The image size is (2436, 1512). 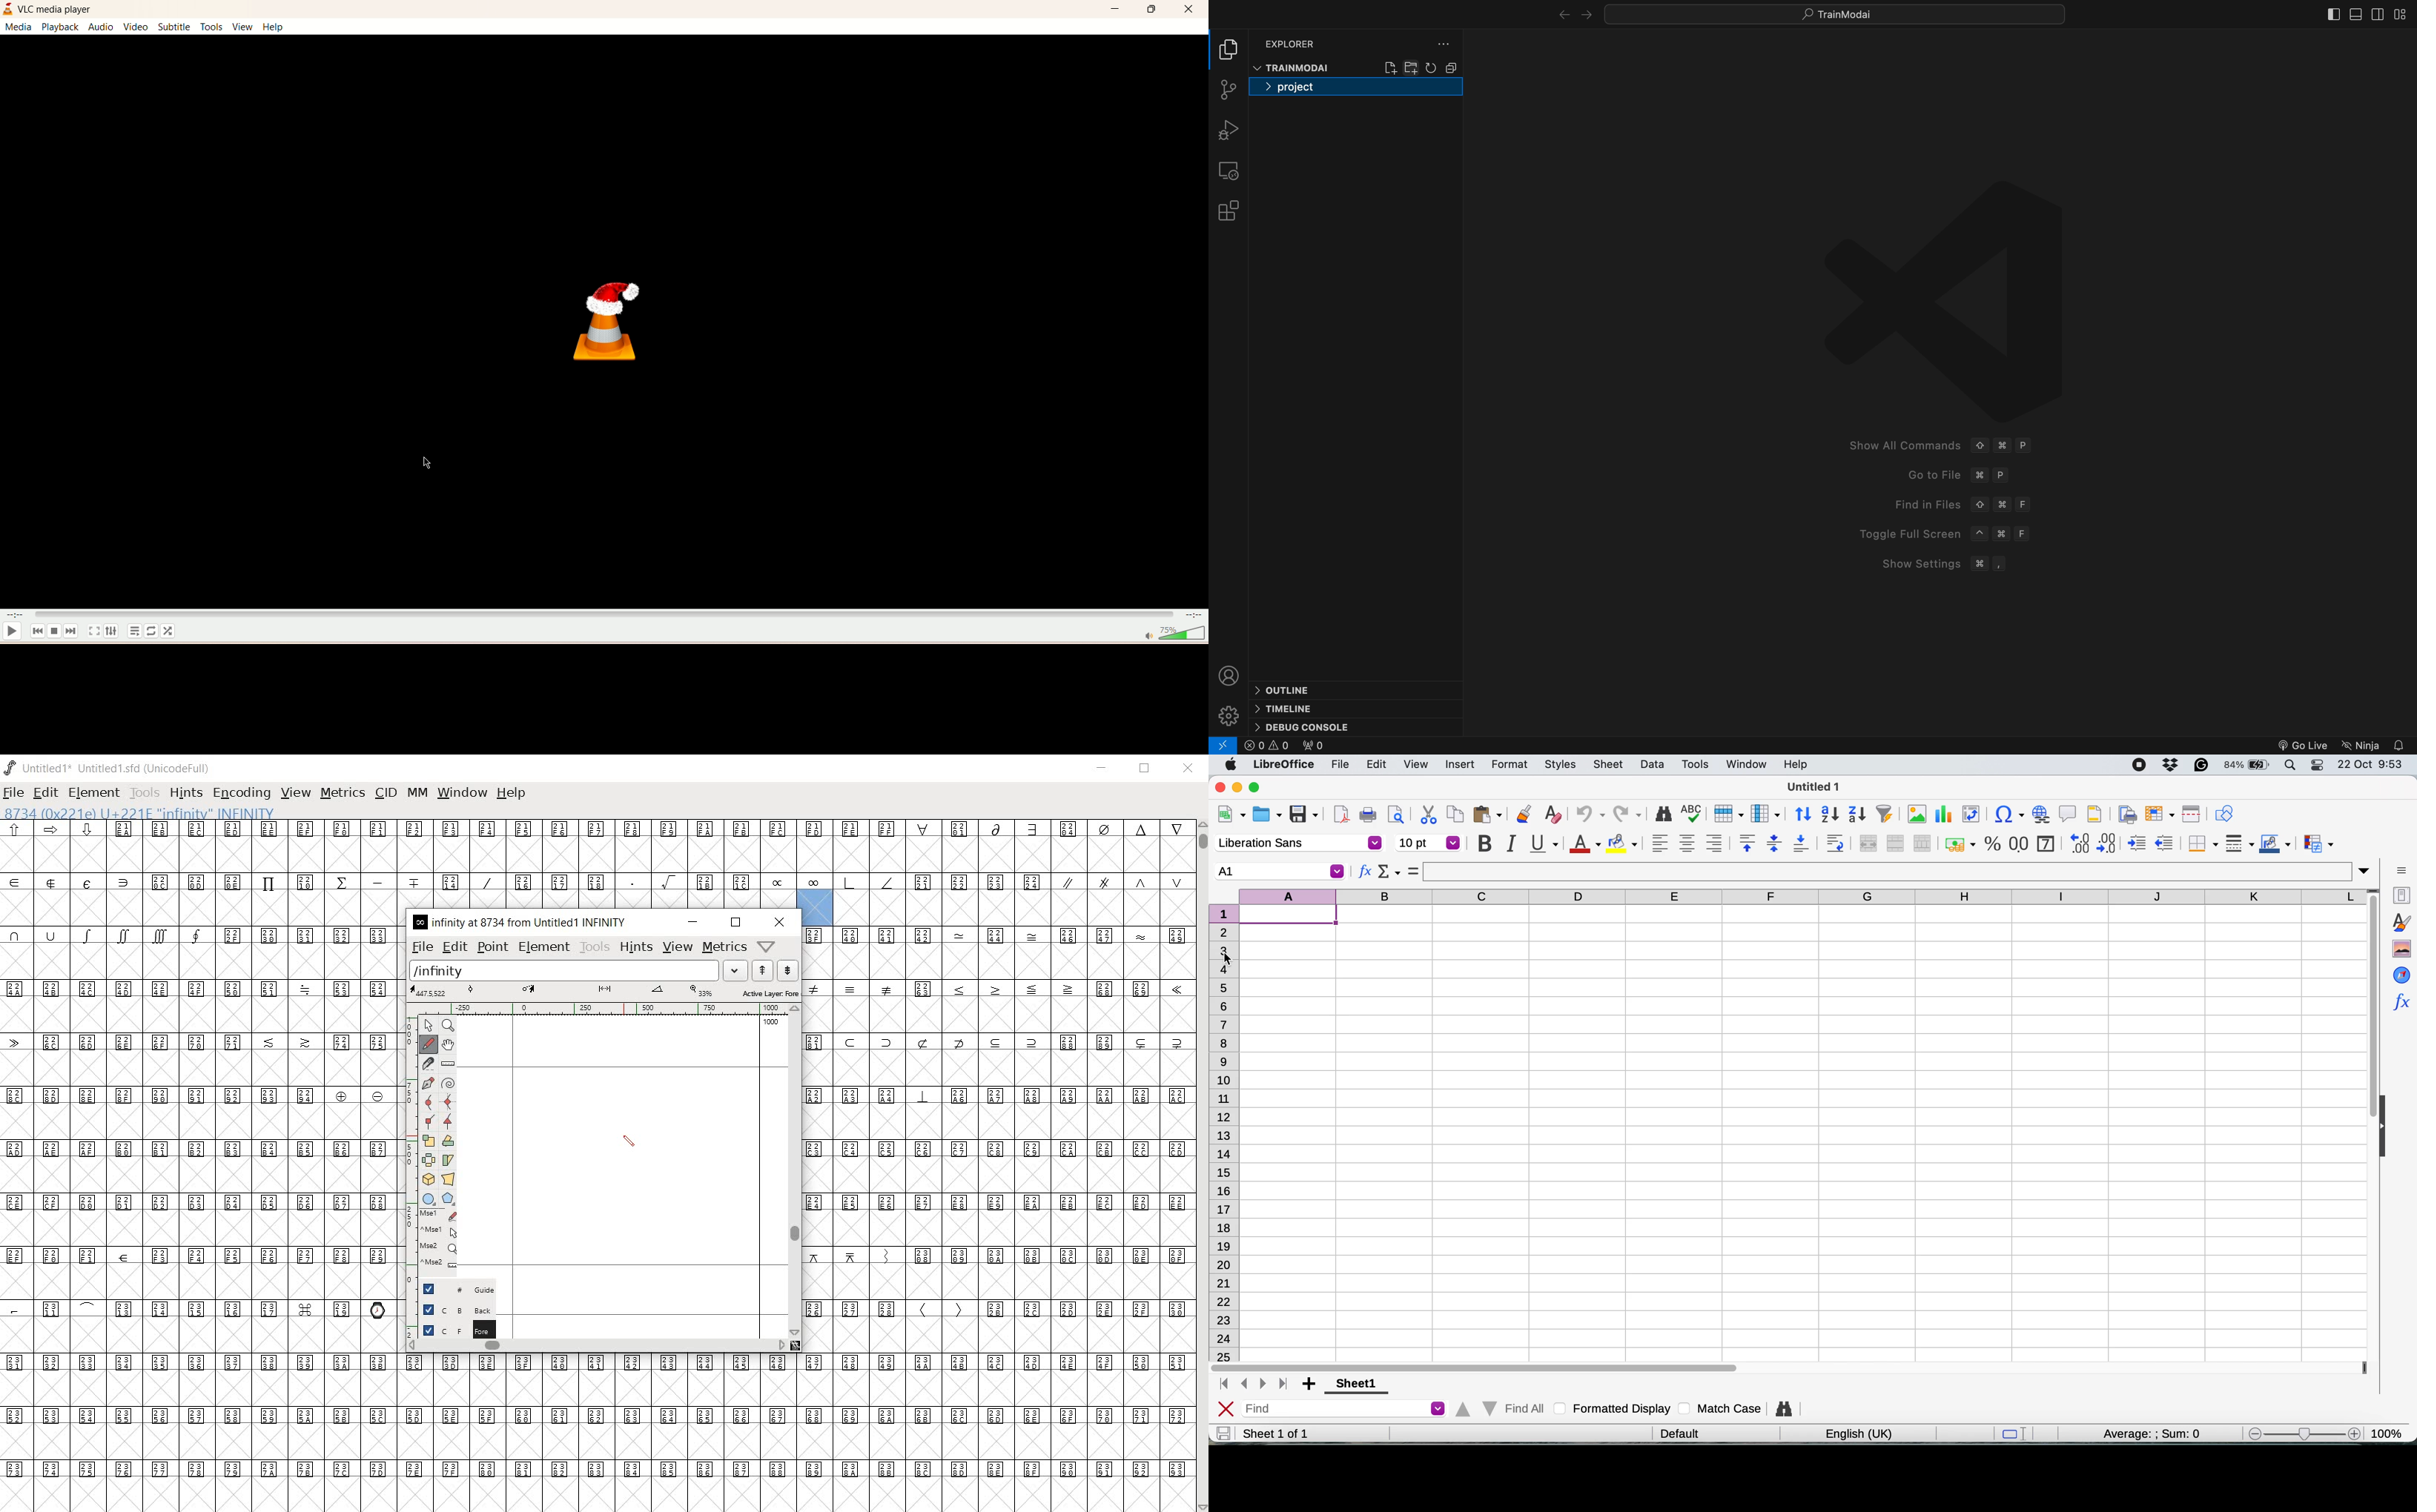 What do you see at coordinates (2291, 765) in the screenshot?
I see `spotlight search` at bounding box center [2291, 765].